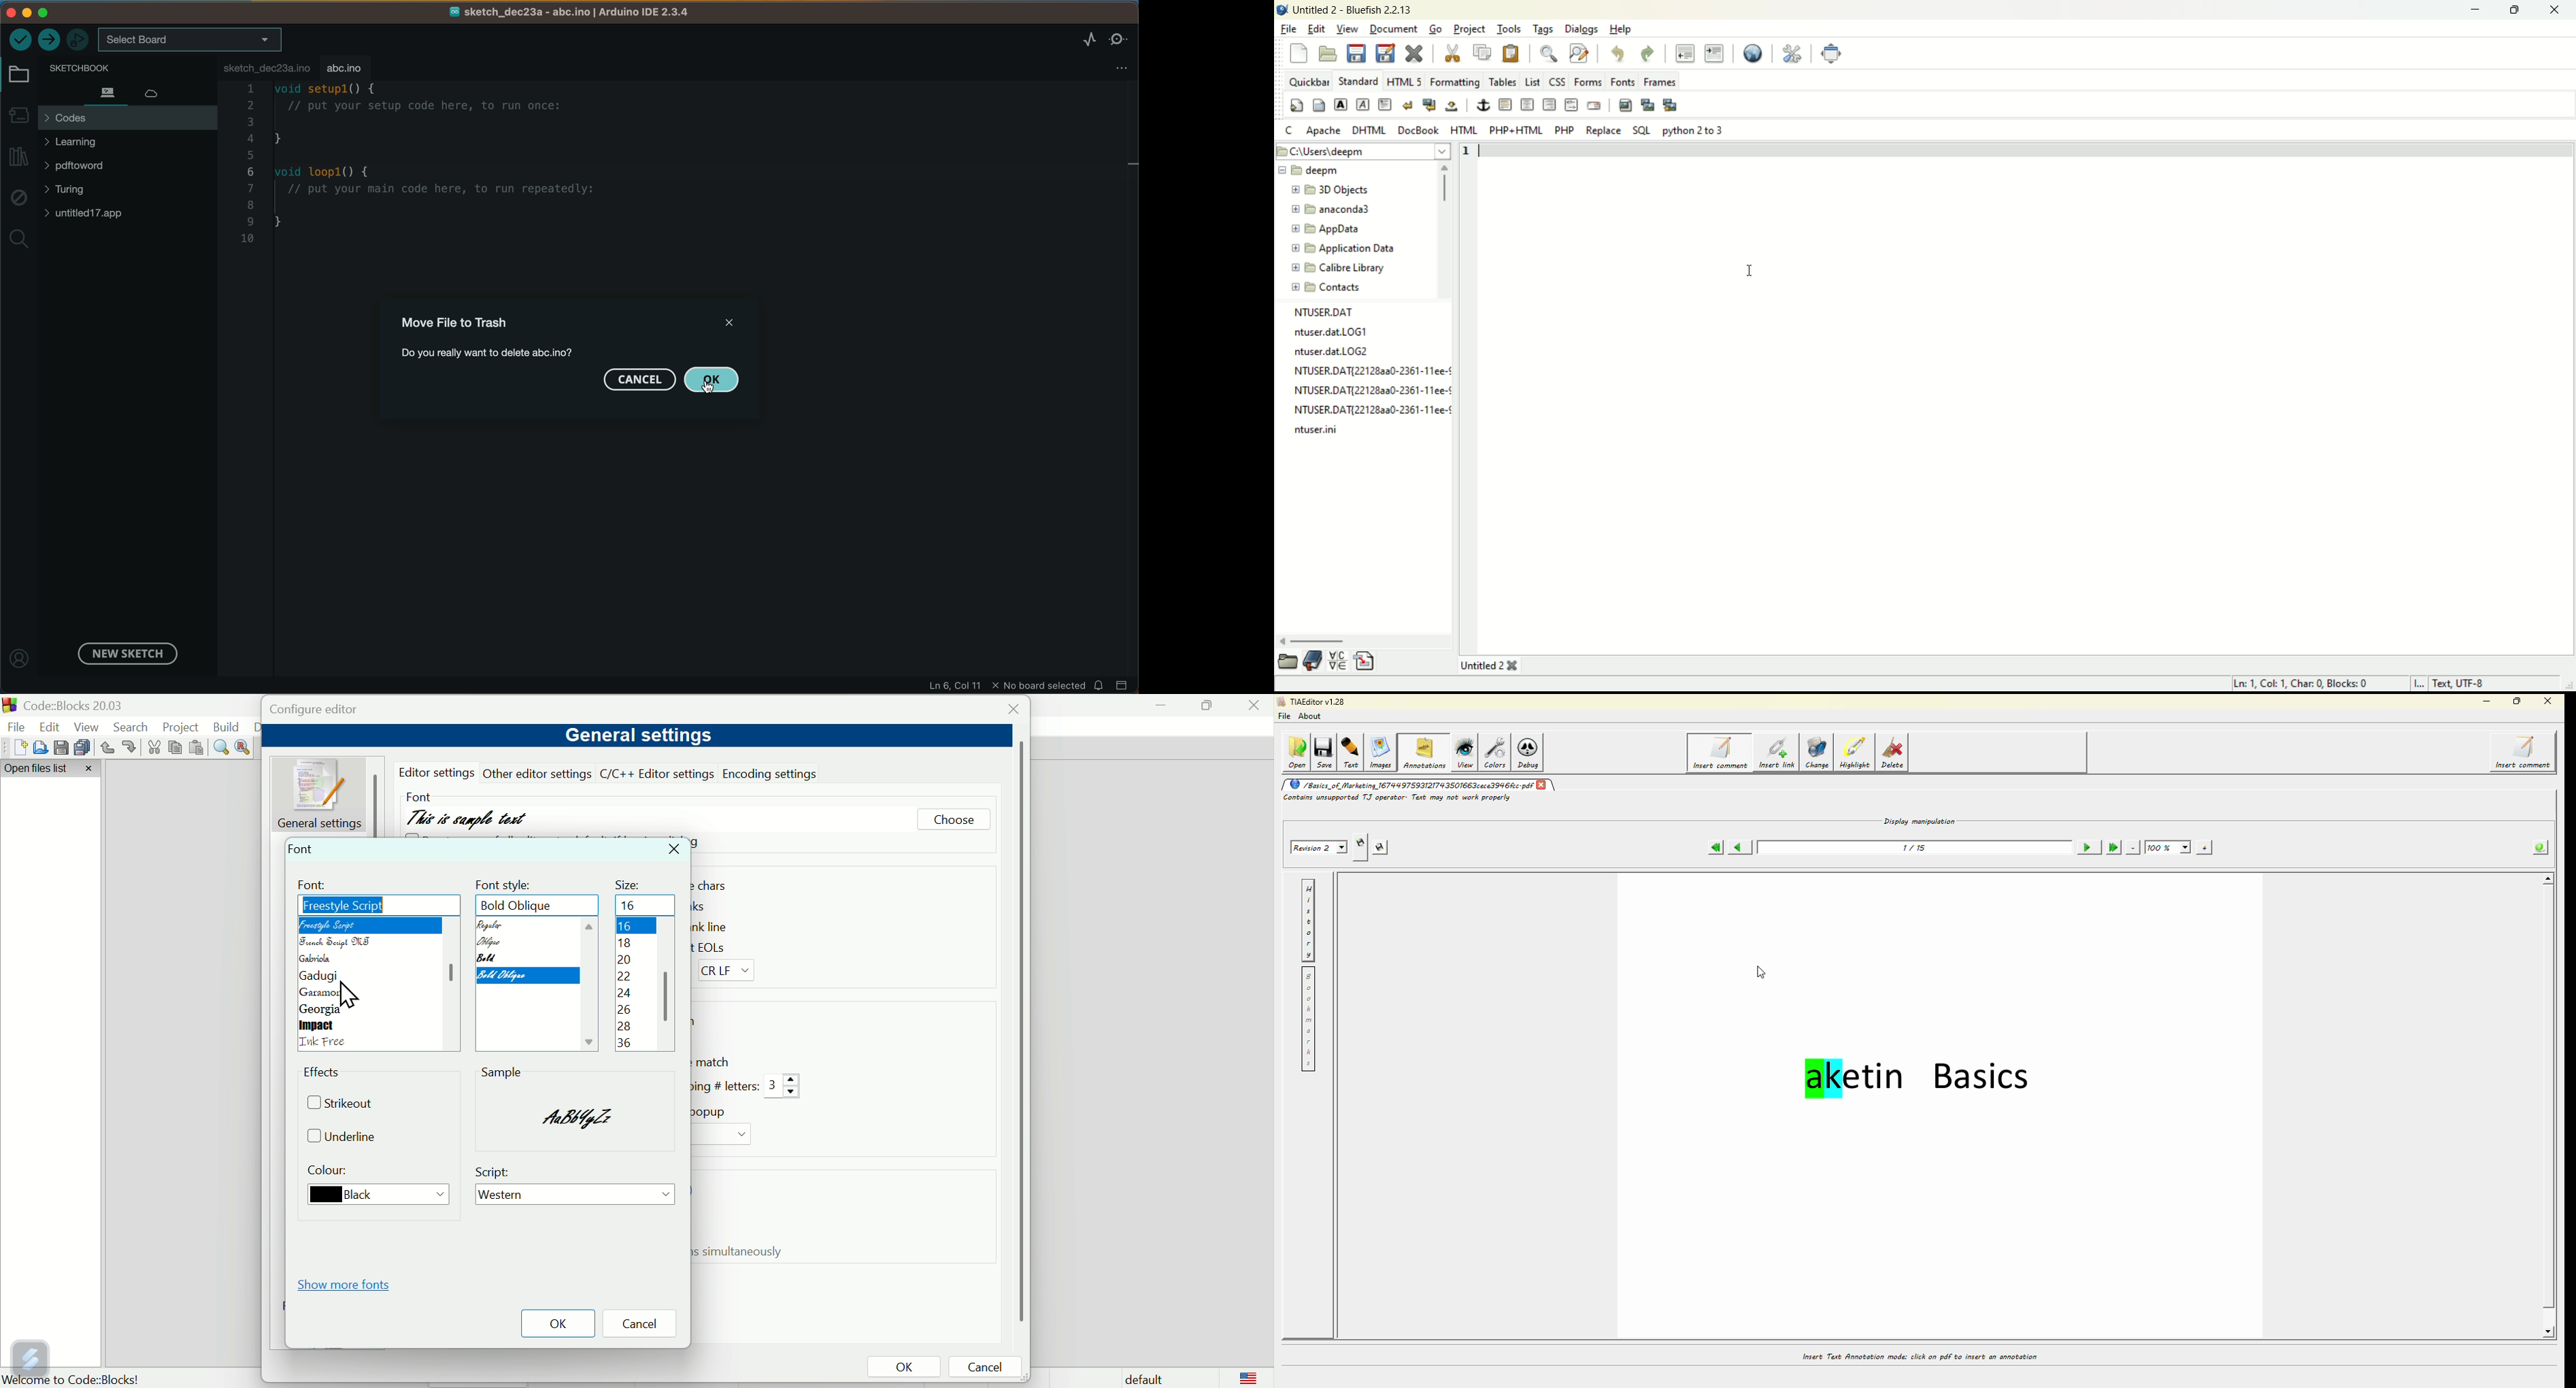 The width and height of the screenshot is (2576, 1400). I want to click on Ln 1, Col, Char 0, Blocks, so click(2304, 683).